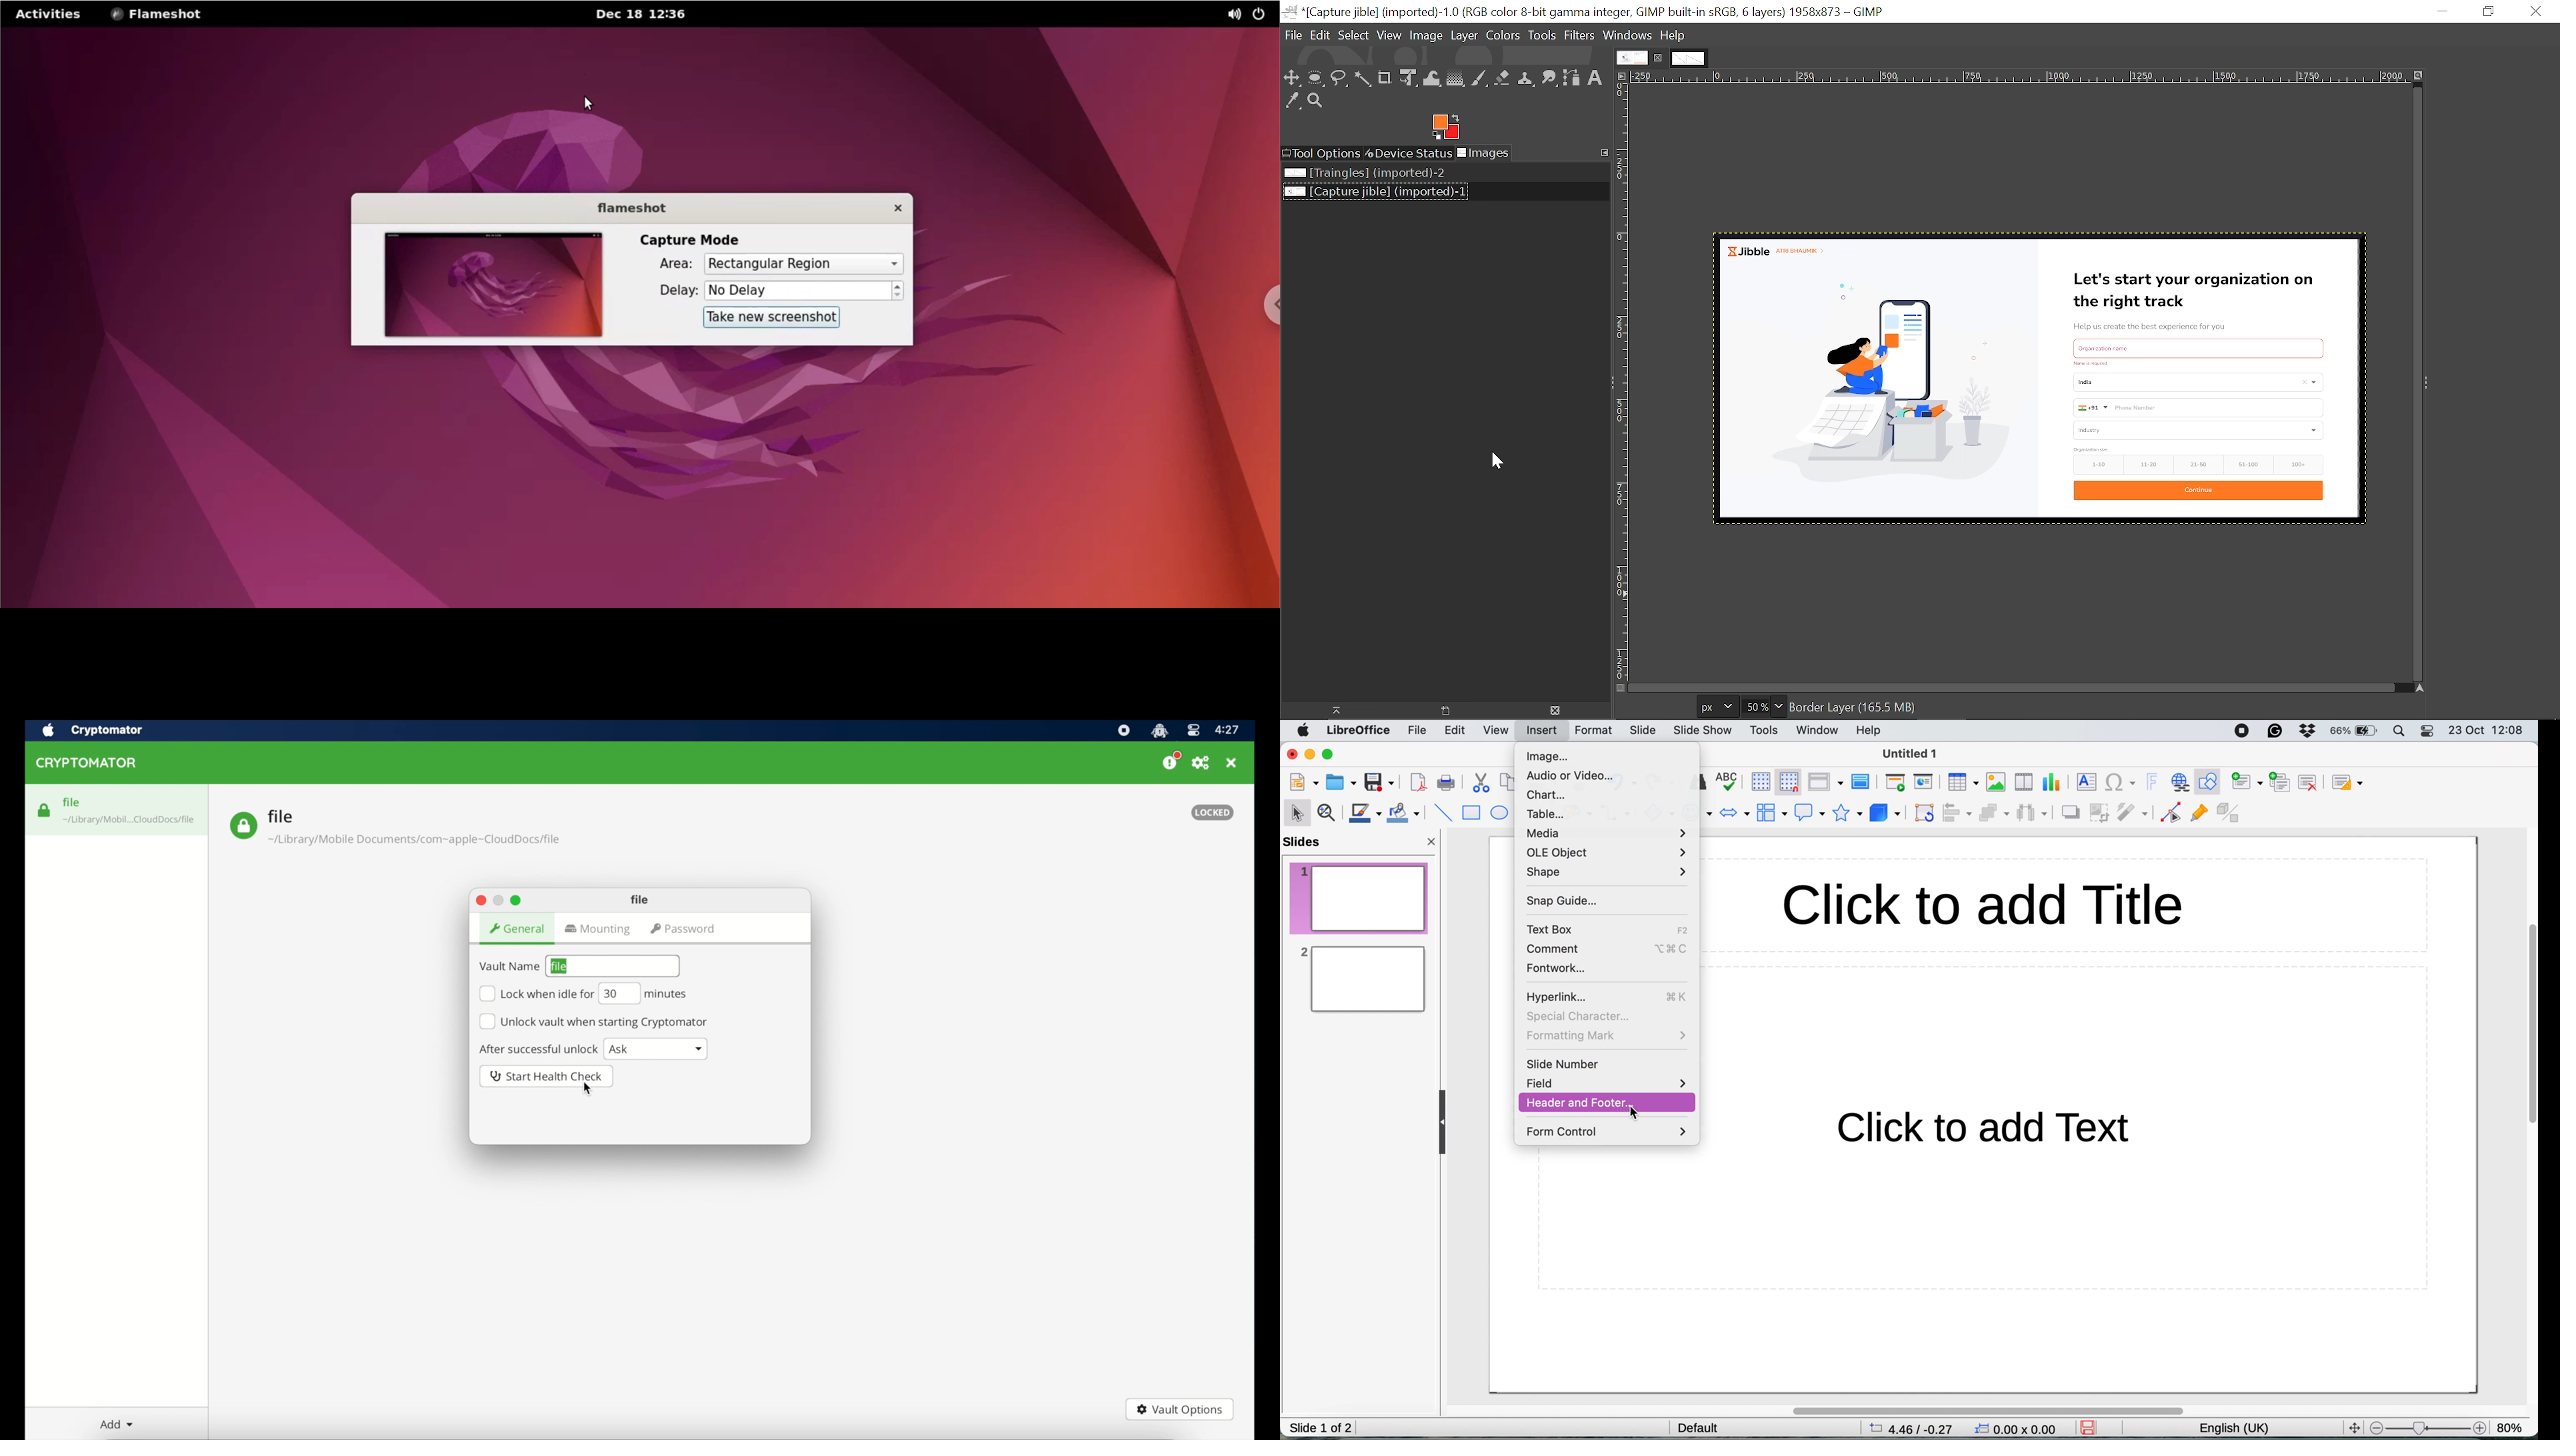 The image size is (2576, 1456). What do you see at coordinates (1321, 1429) in the screenshot?
I see `slide 1 of 2` at bounding box center [1321, 1429].